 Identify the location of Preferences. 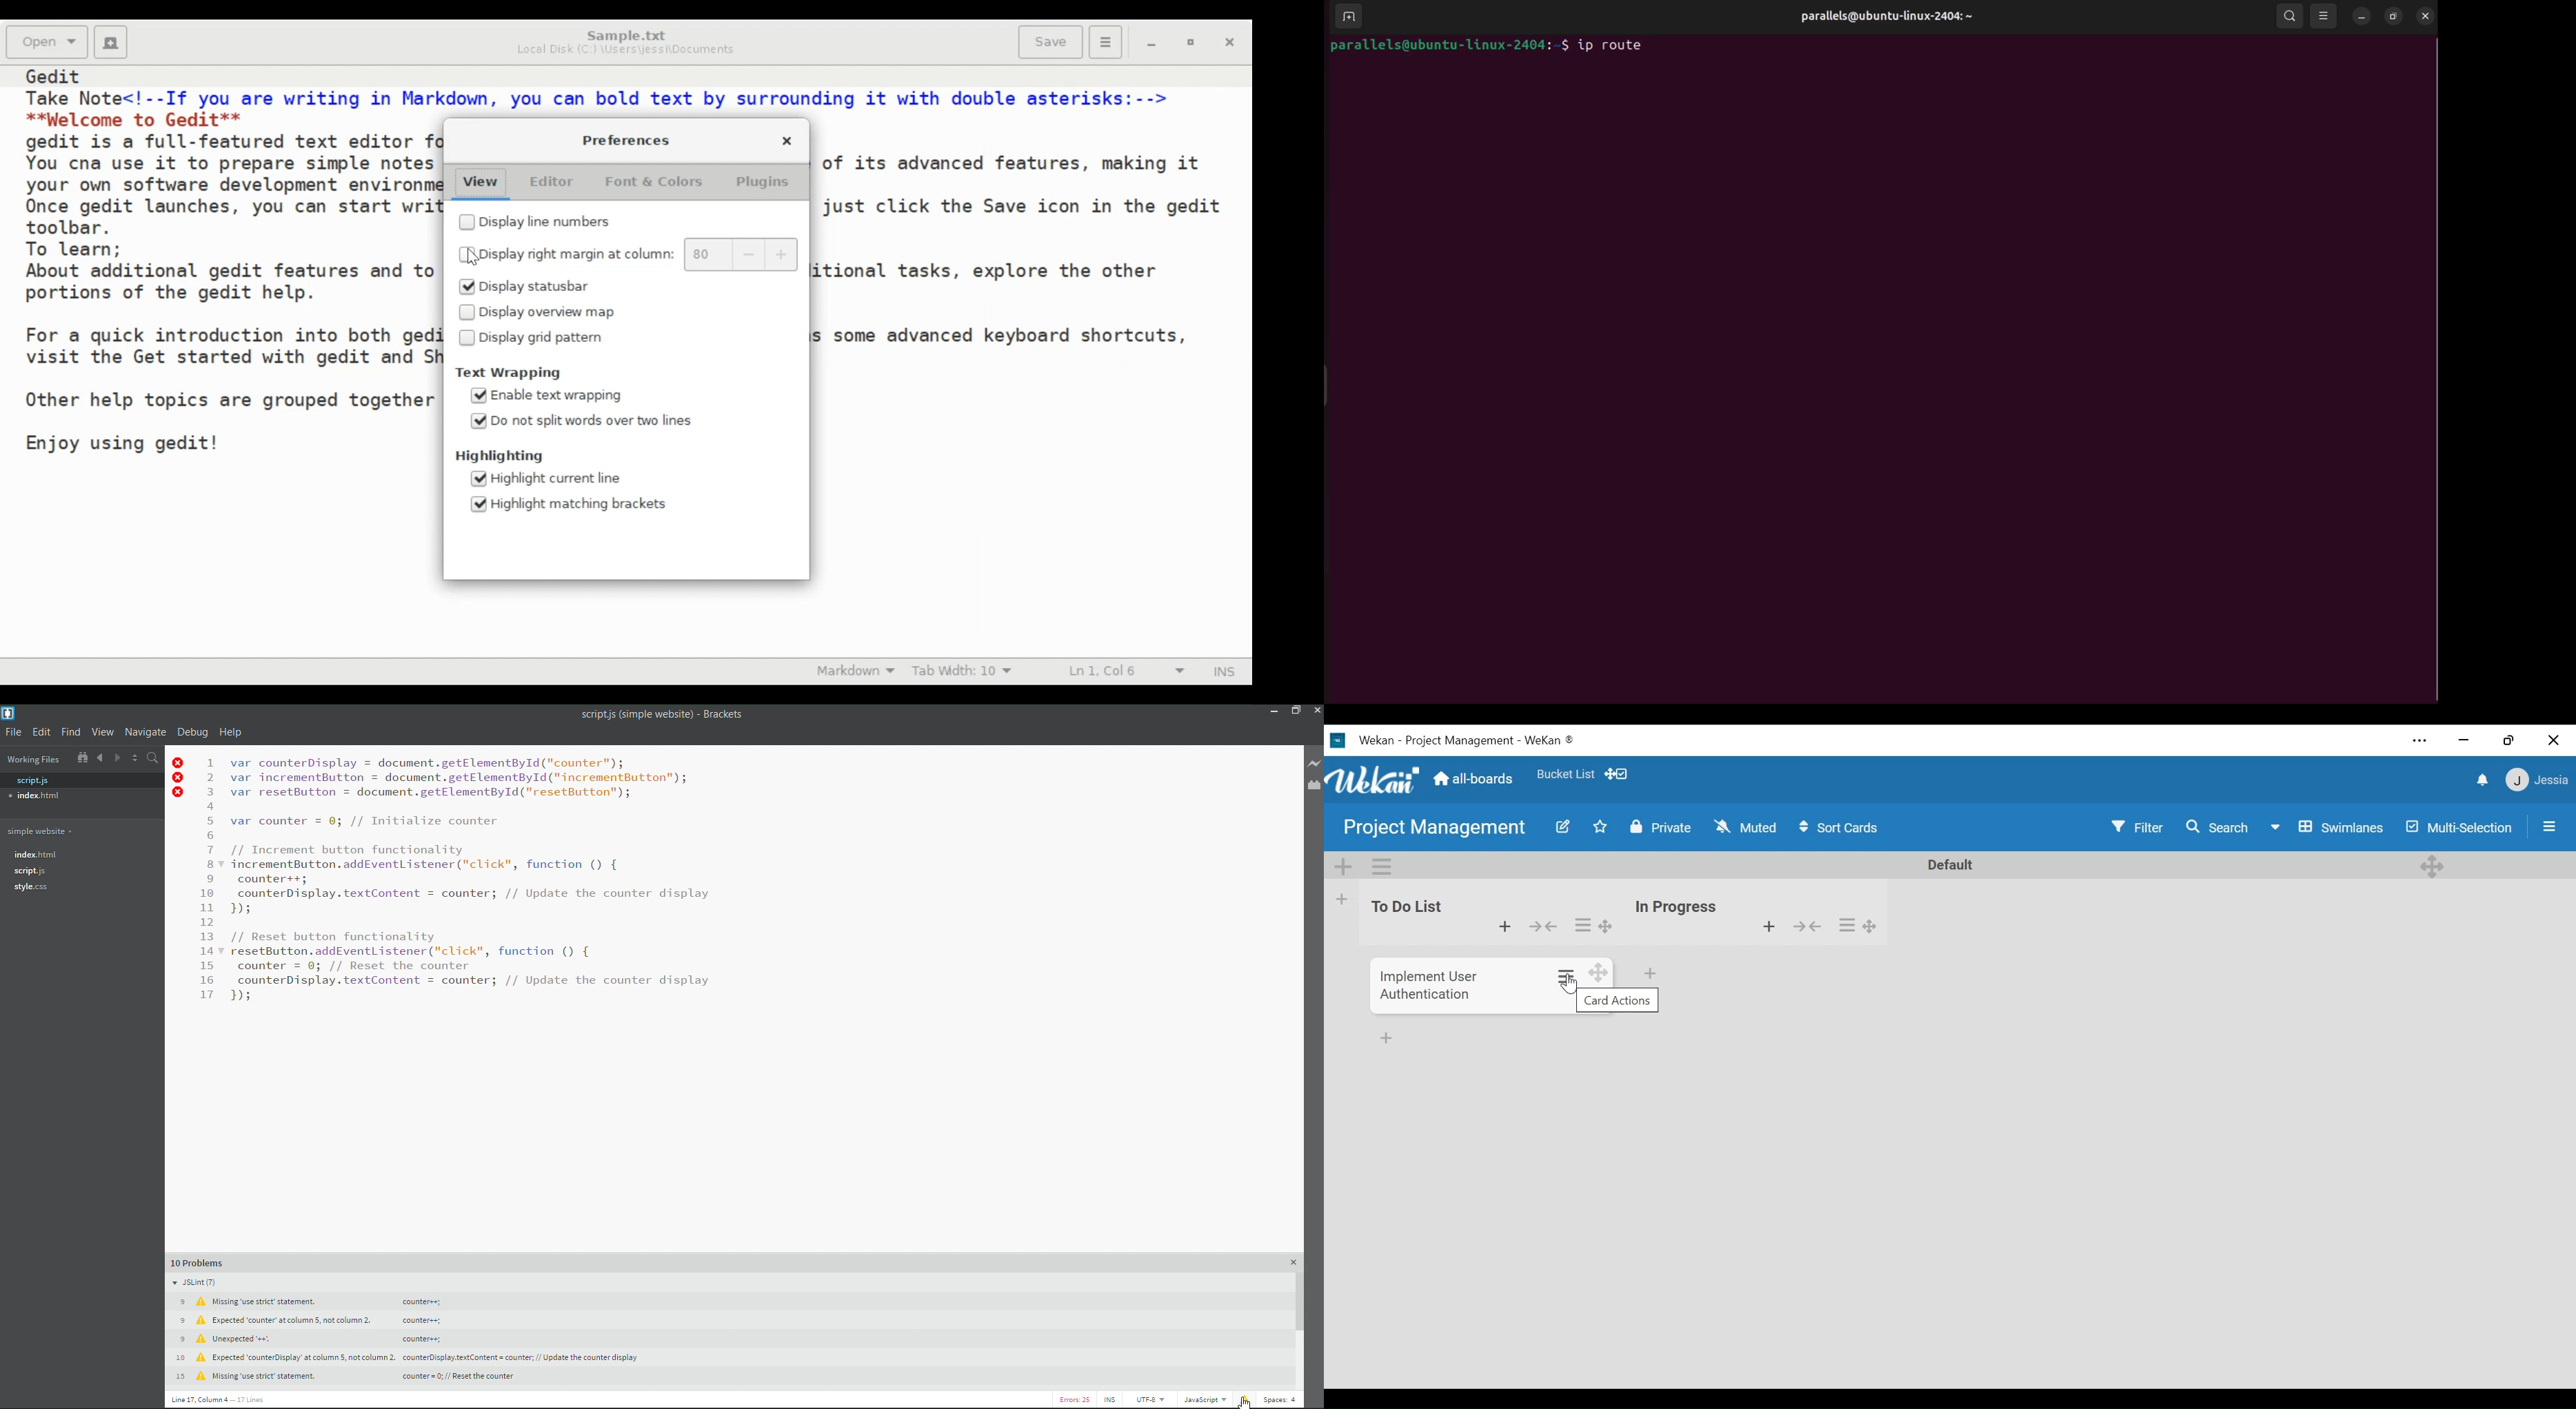
(628, 140).